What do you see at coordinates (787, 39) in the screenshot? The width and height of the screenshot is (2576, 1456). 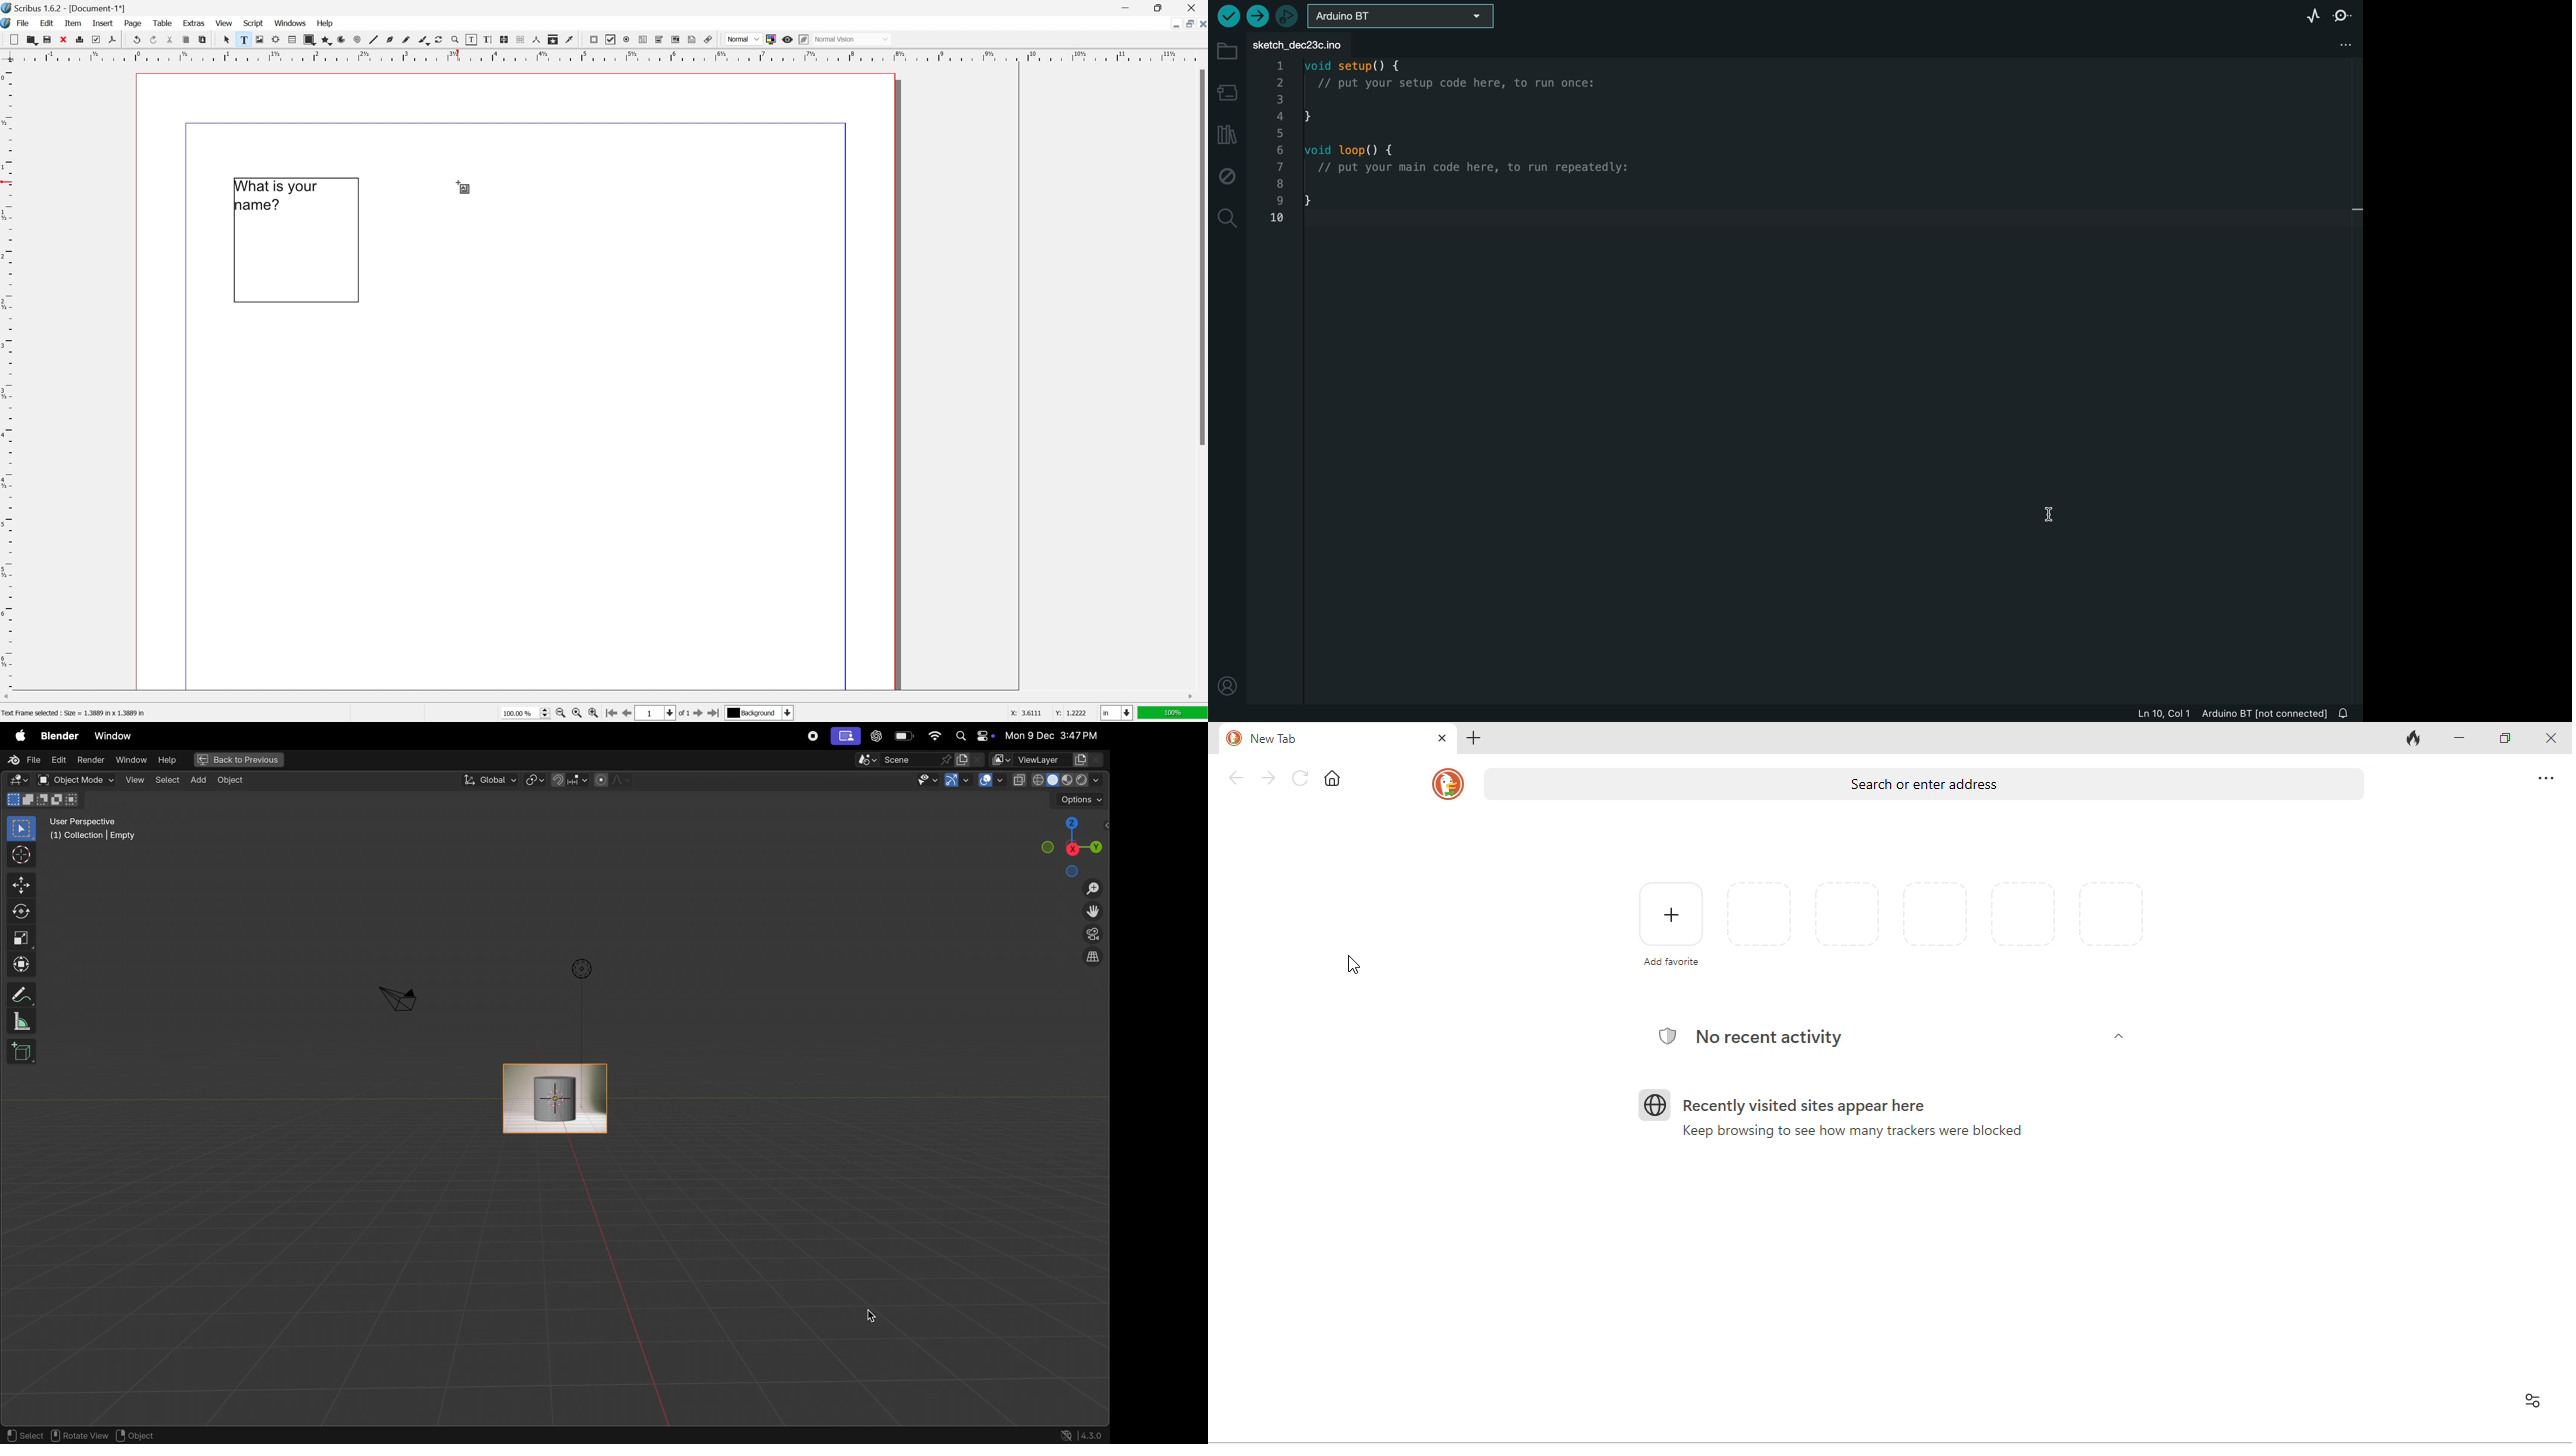 I see `preview mode` at bounding box center [787, 39].